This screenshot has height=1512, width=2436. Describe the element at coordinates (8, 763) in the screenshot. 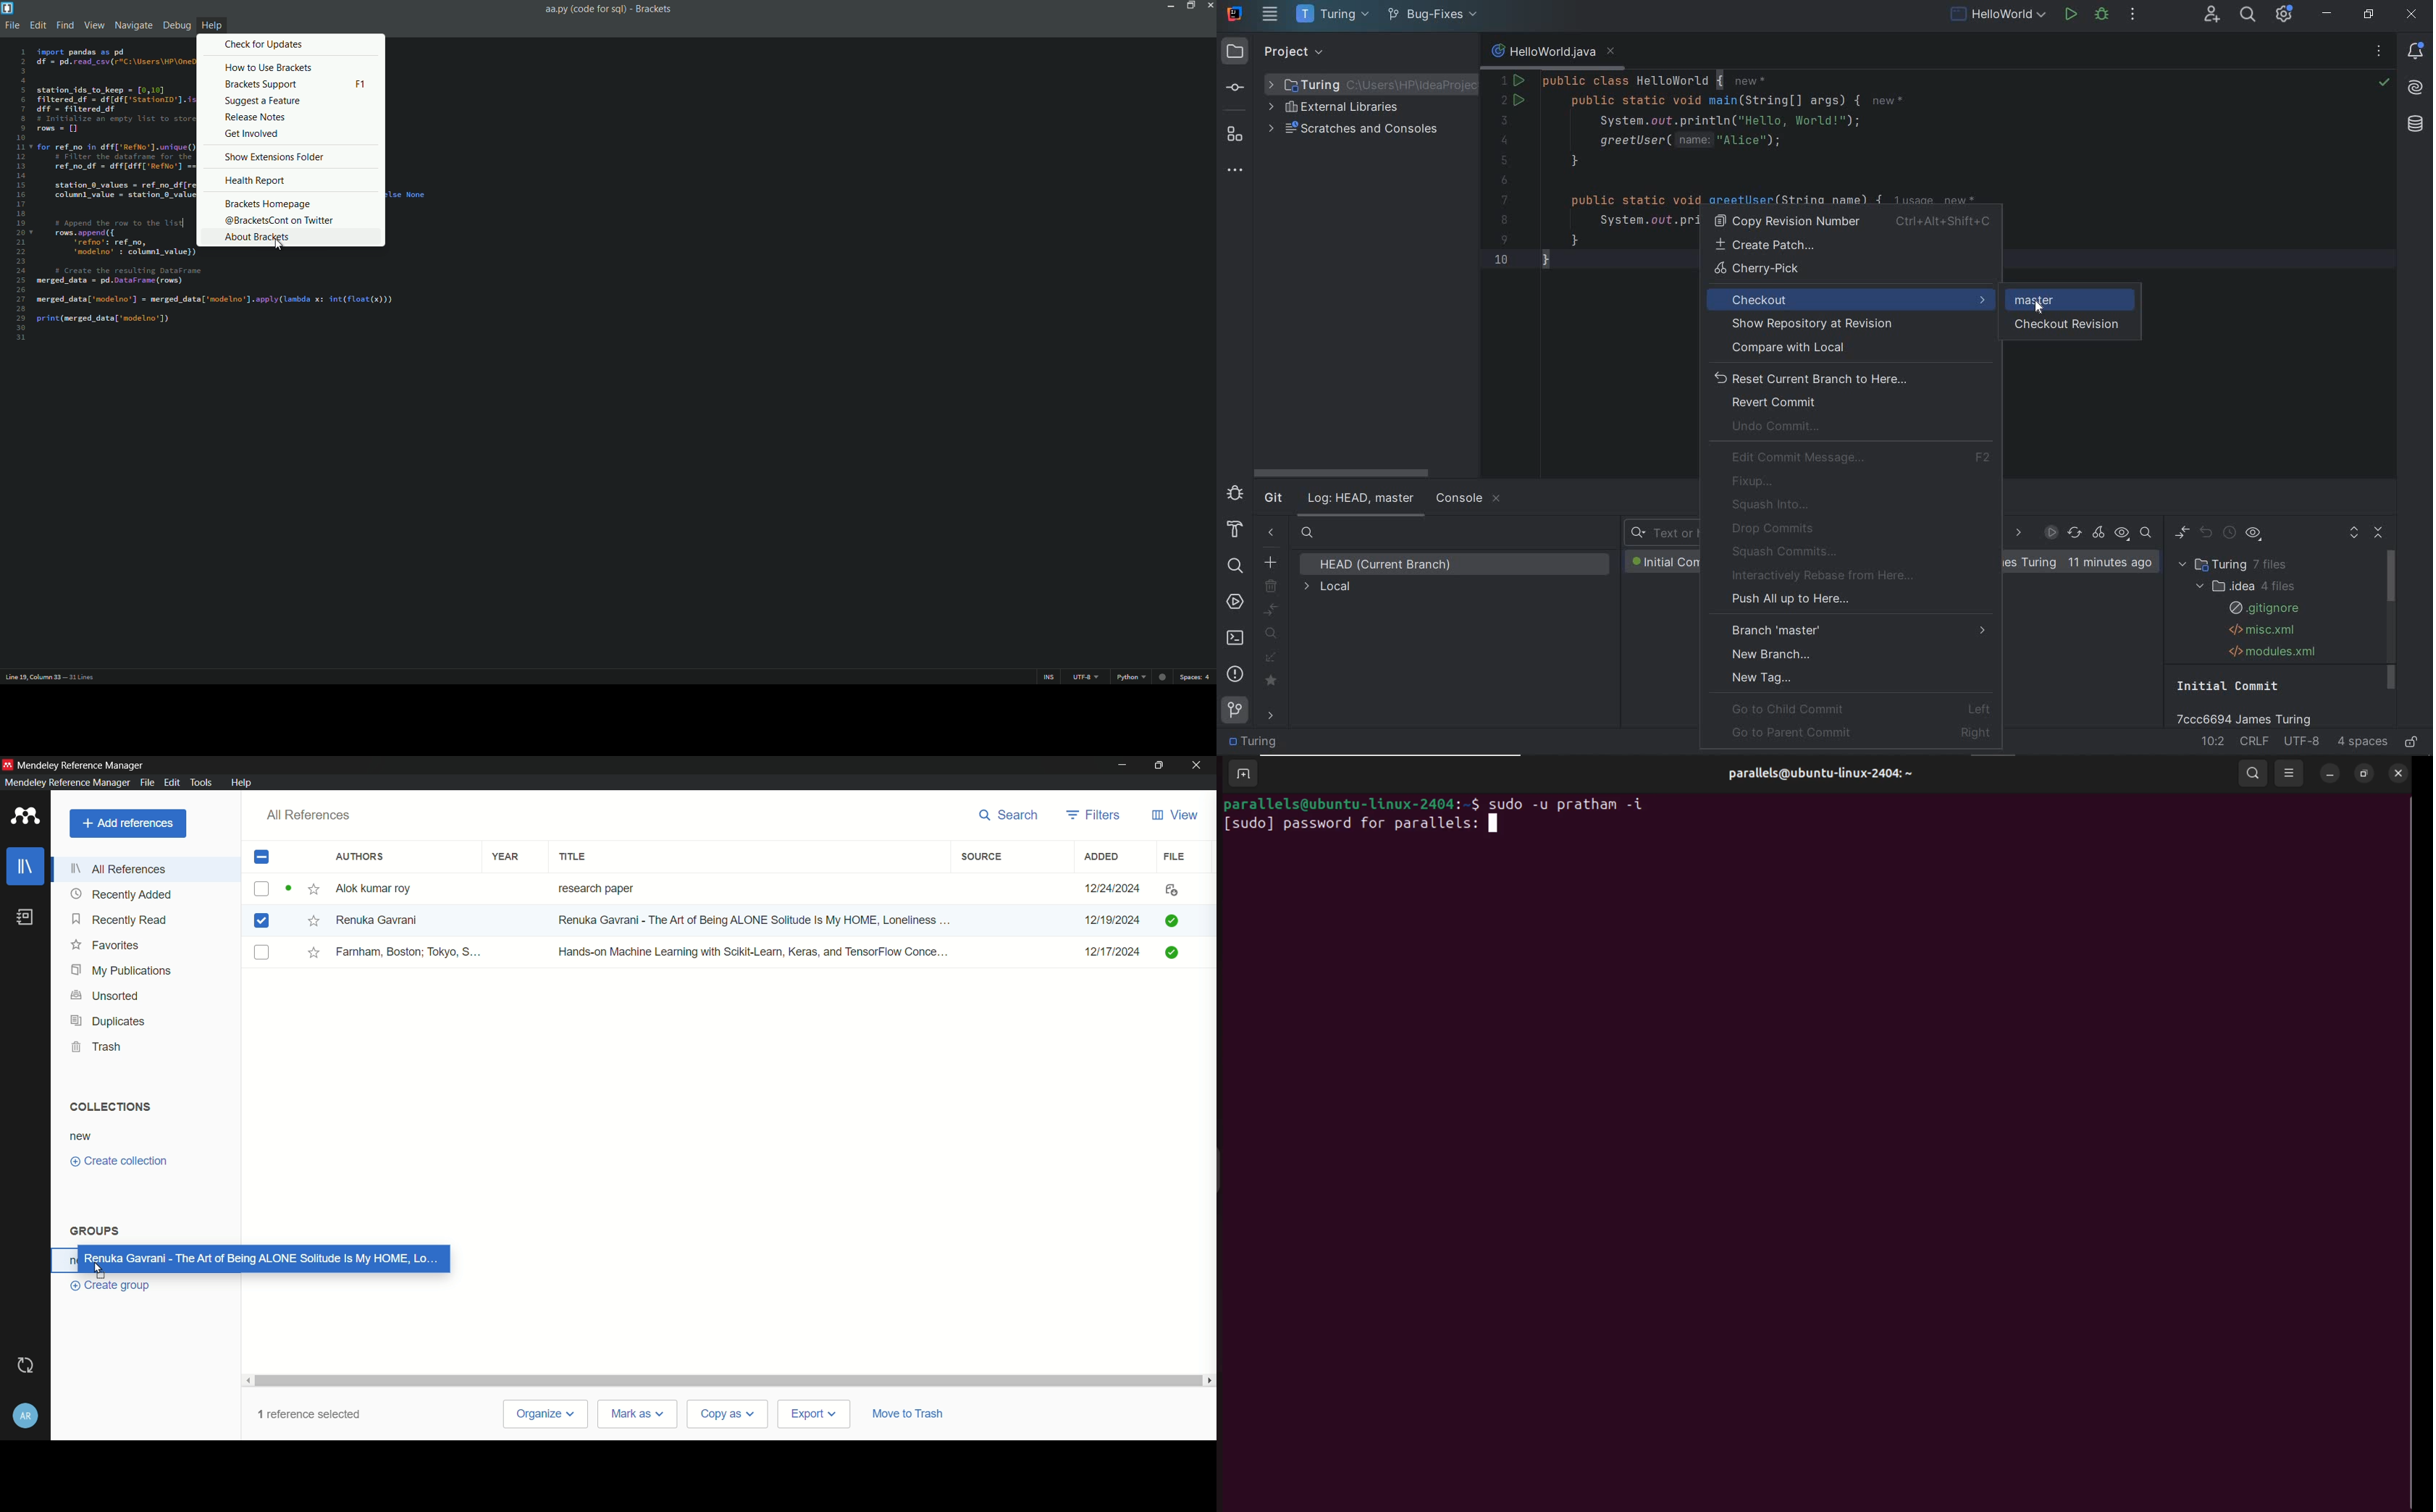

I see `app icon` at that location.